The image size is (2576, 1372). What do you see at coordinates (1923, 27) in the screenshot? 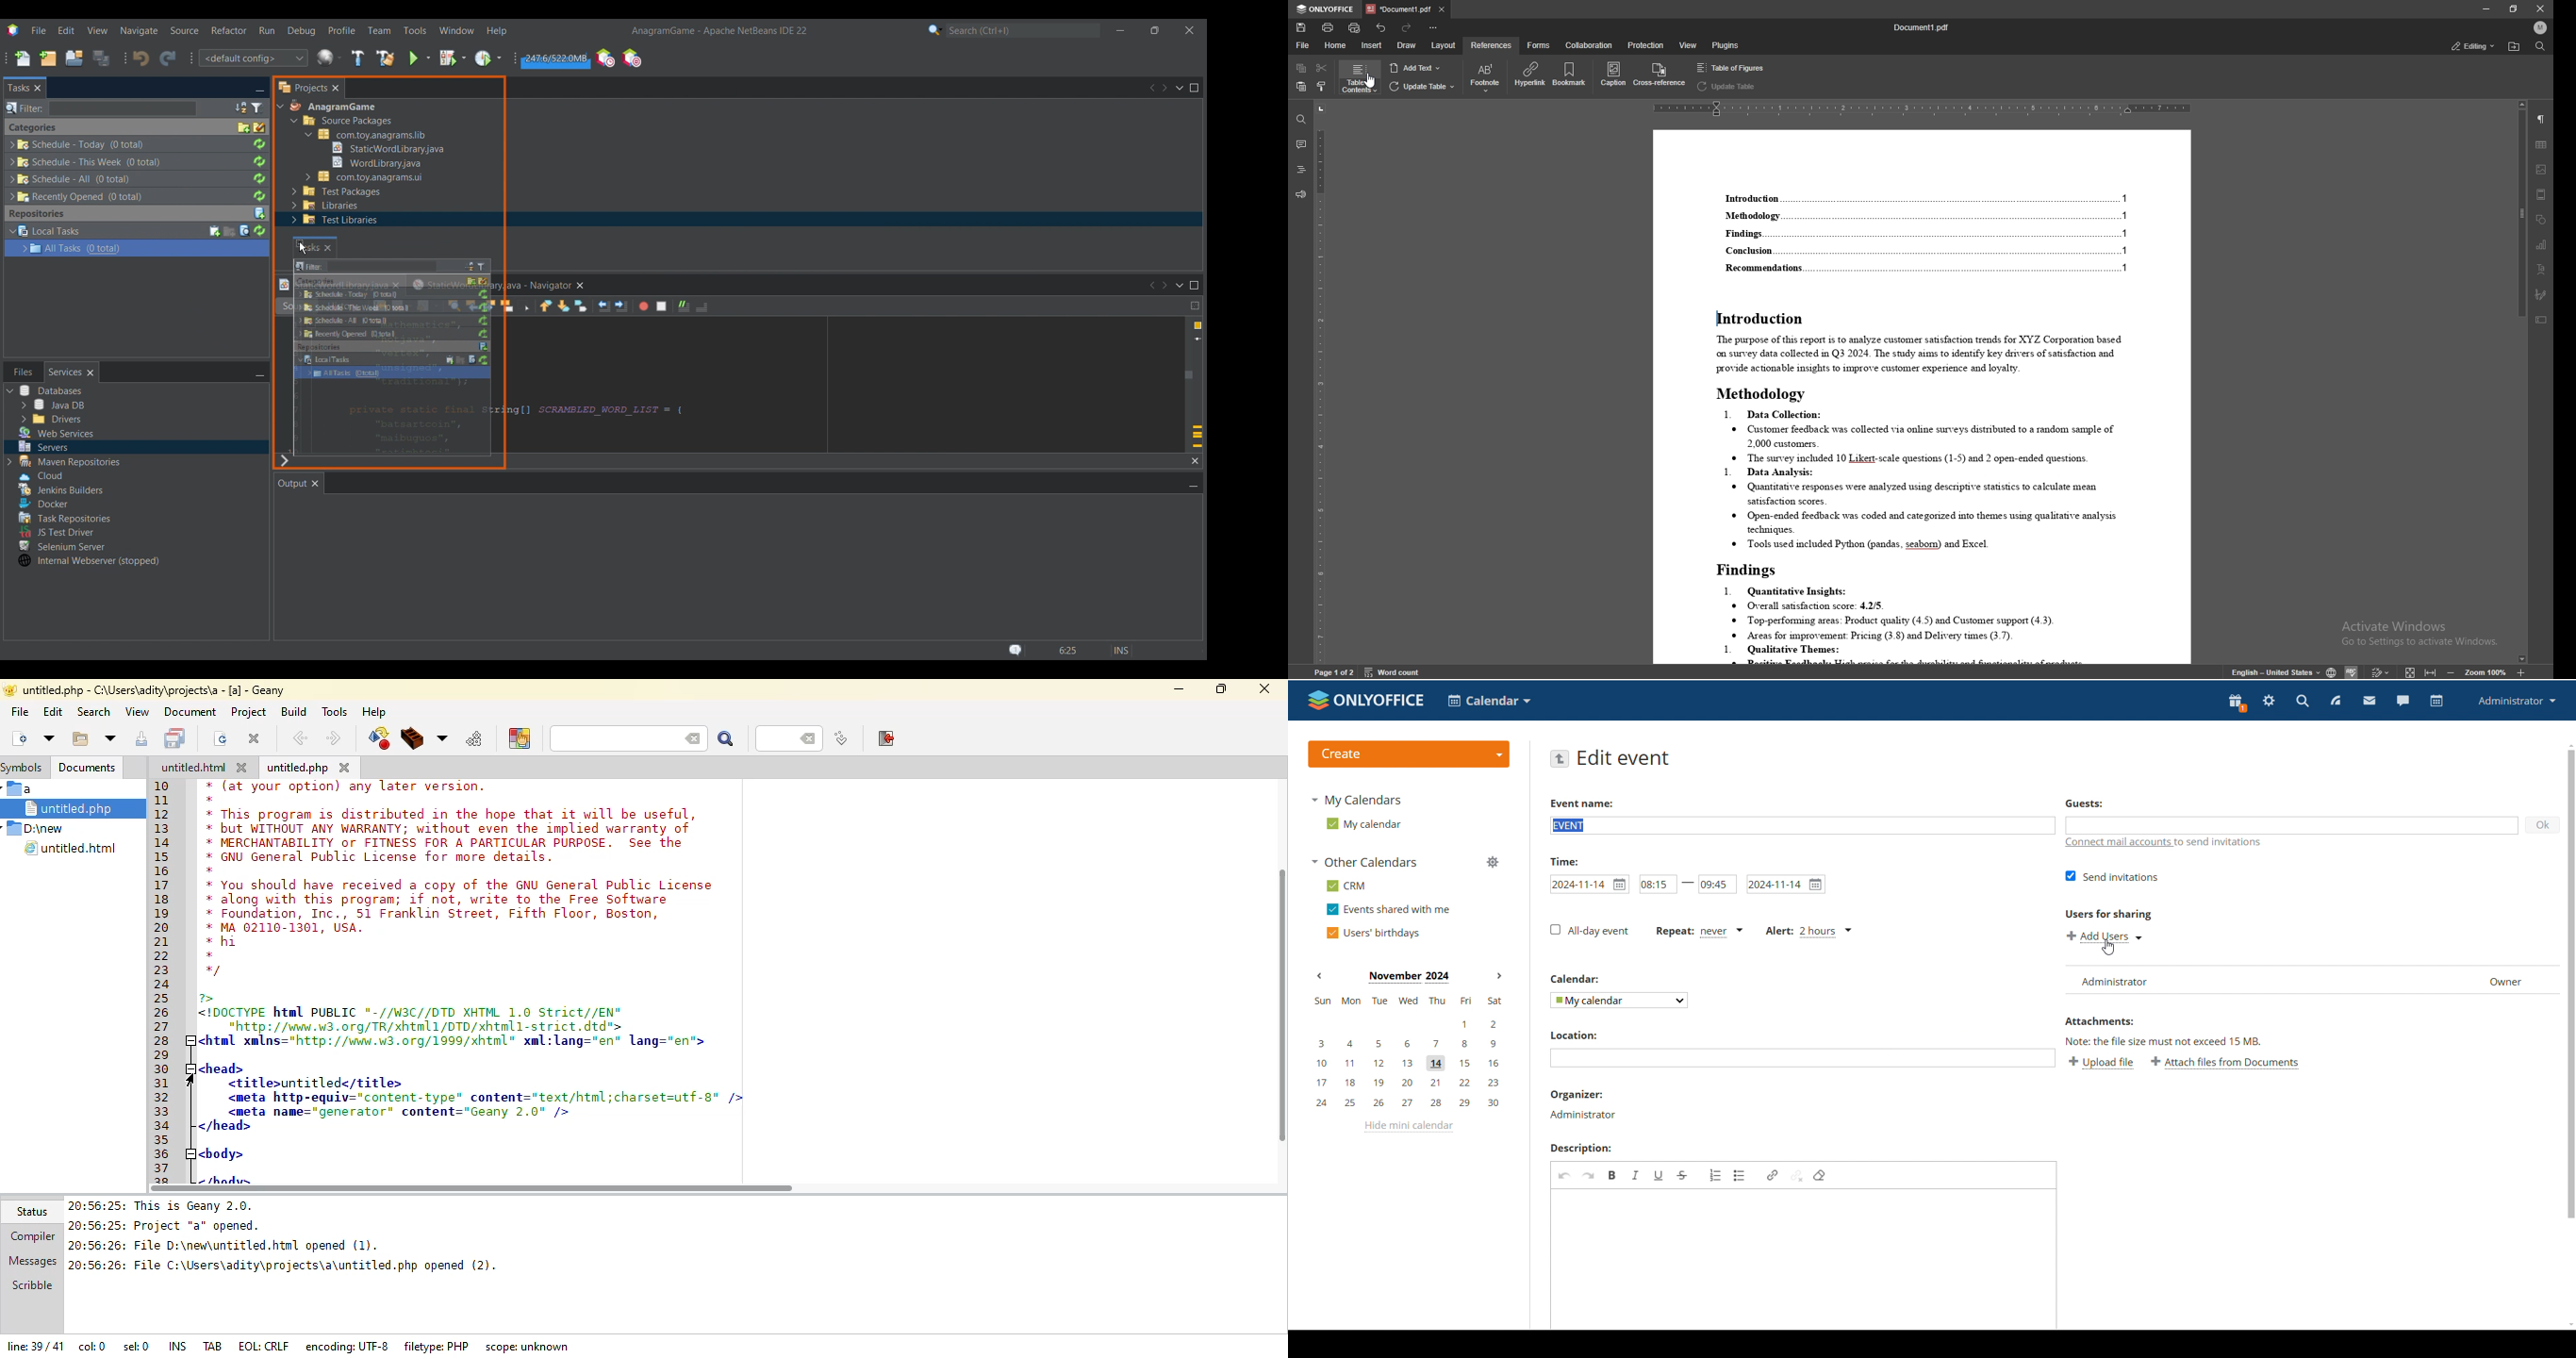
I see `file name` at bounding box center [1923, 27].